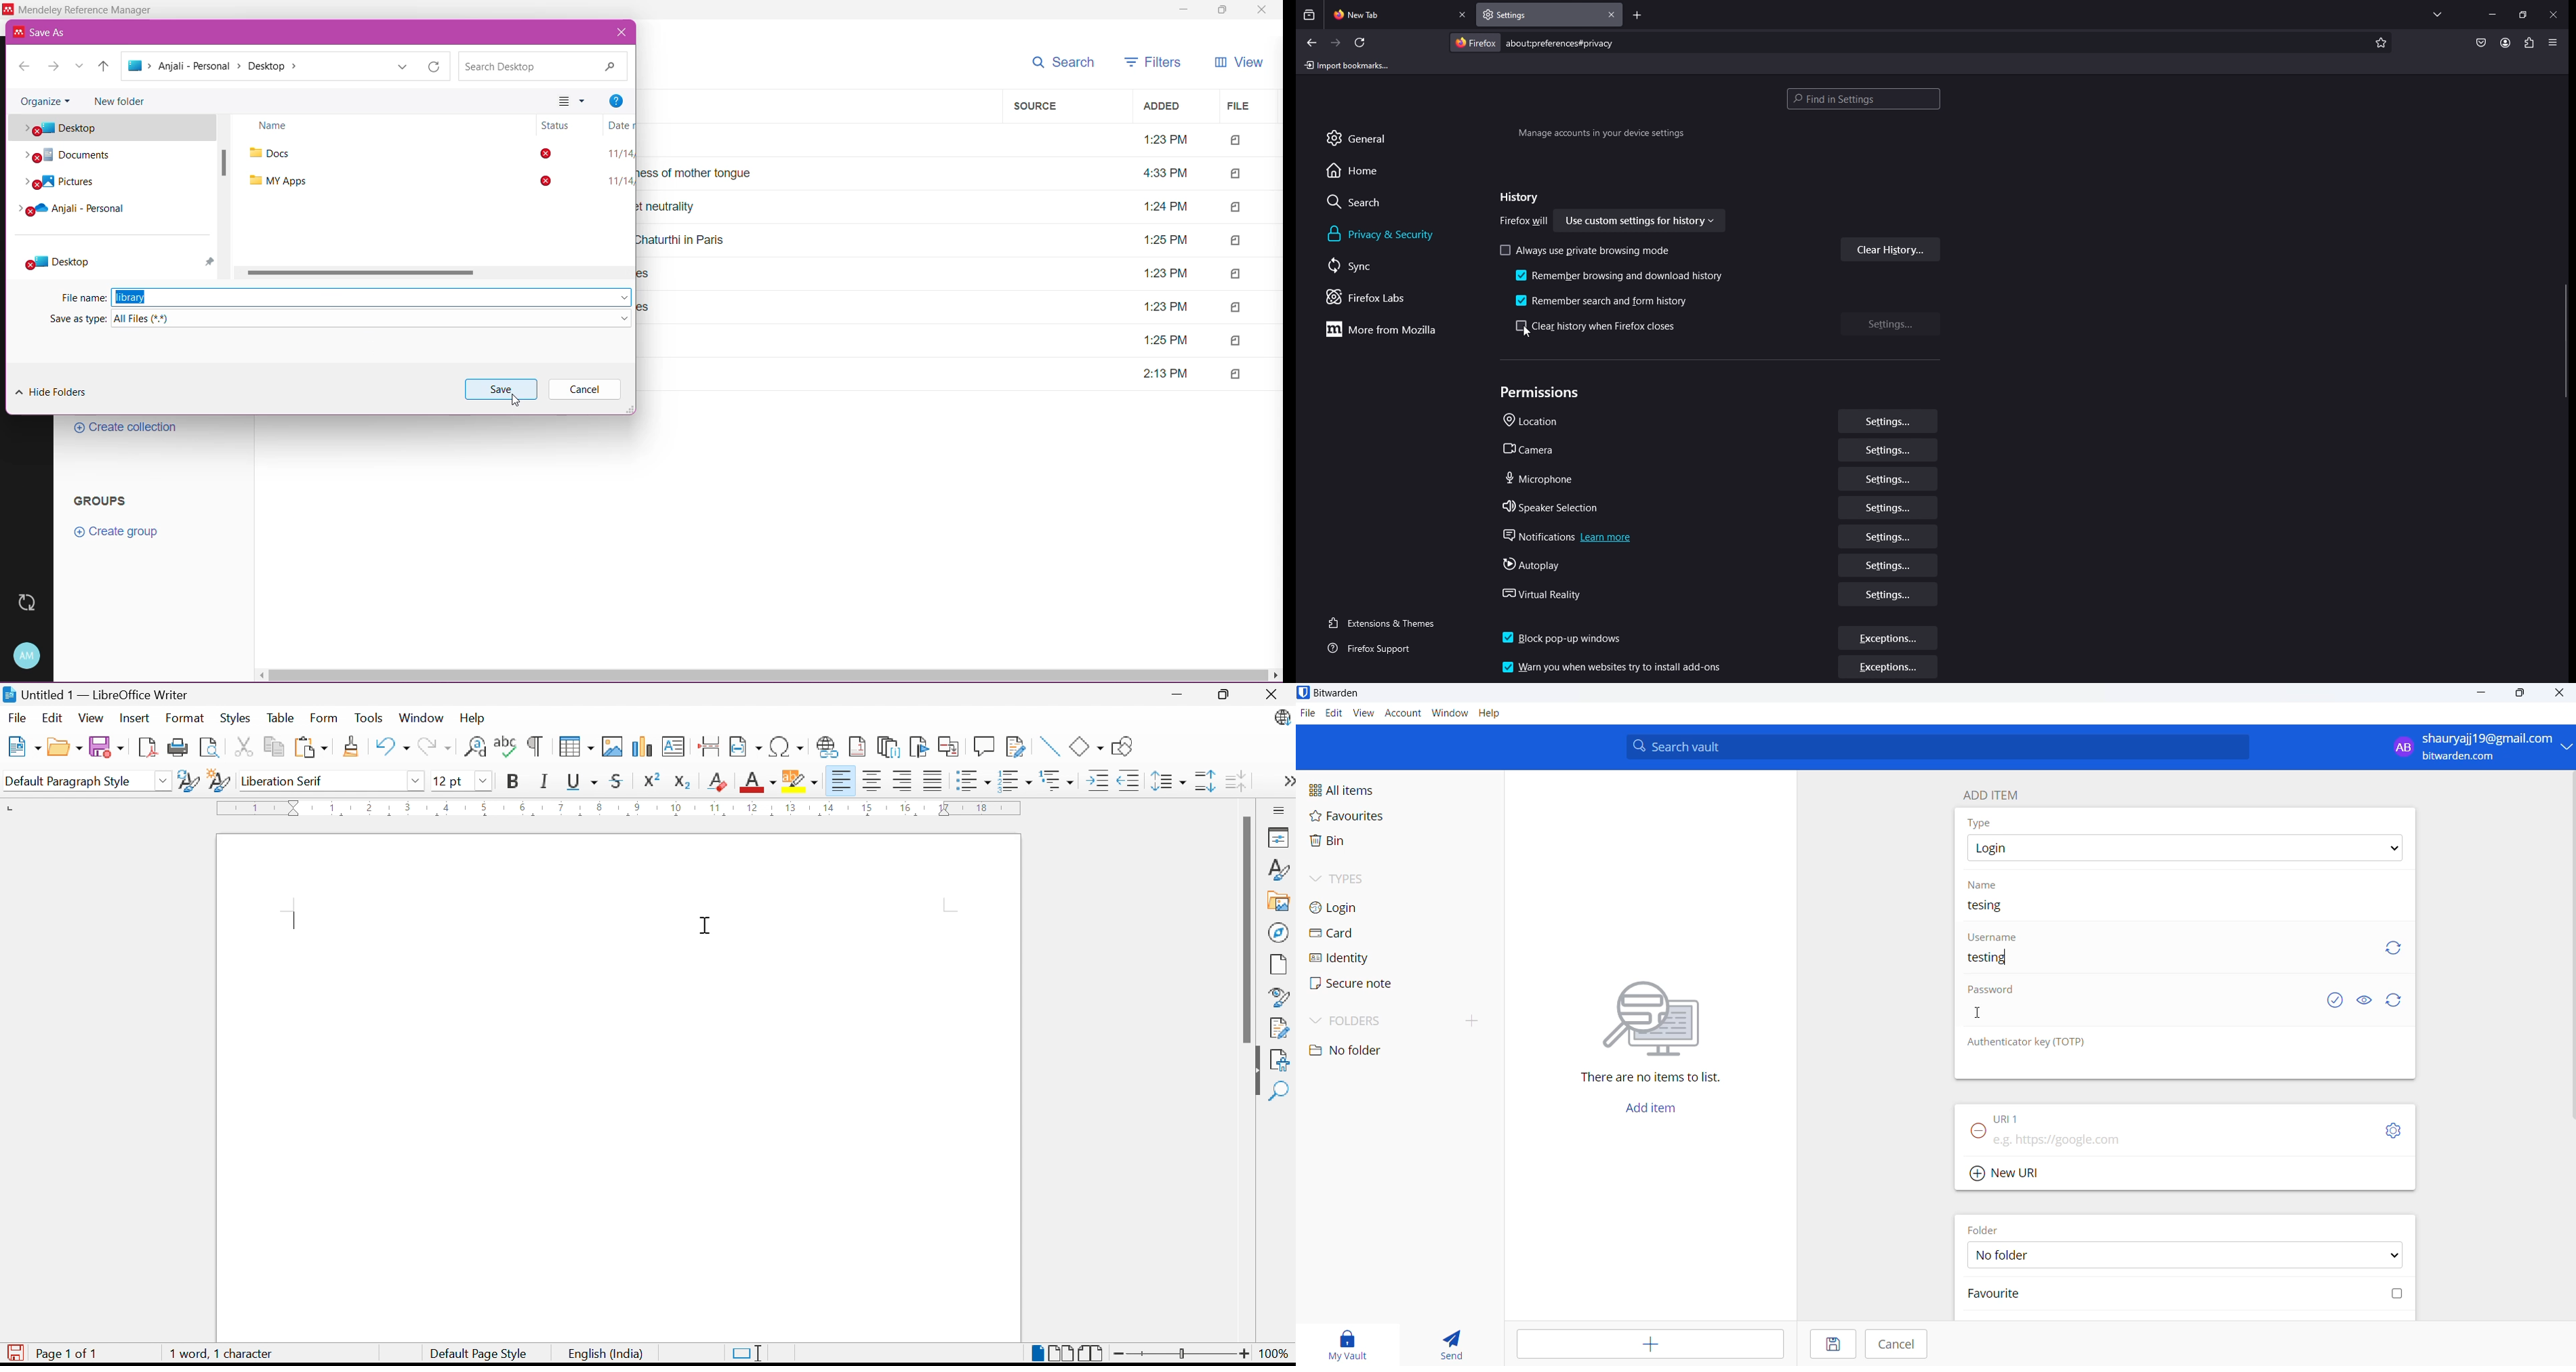 The height and width of the screenshot is (1372, 2576). Describe the element at coordinates (104, 67) in the screenshot. I see `Move up one step in the path` at that location.